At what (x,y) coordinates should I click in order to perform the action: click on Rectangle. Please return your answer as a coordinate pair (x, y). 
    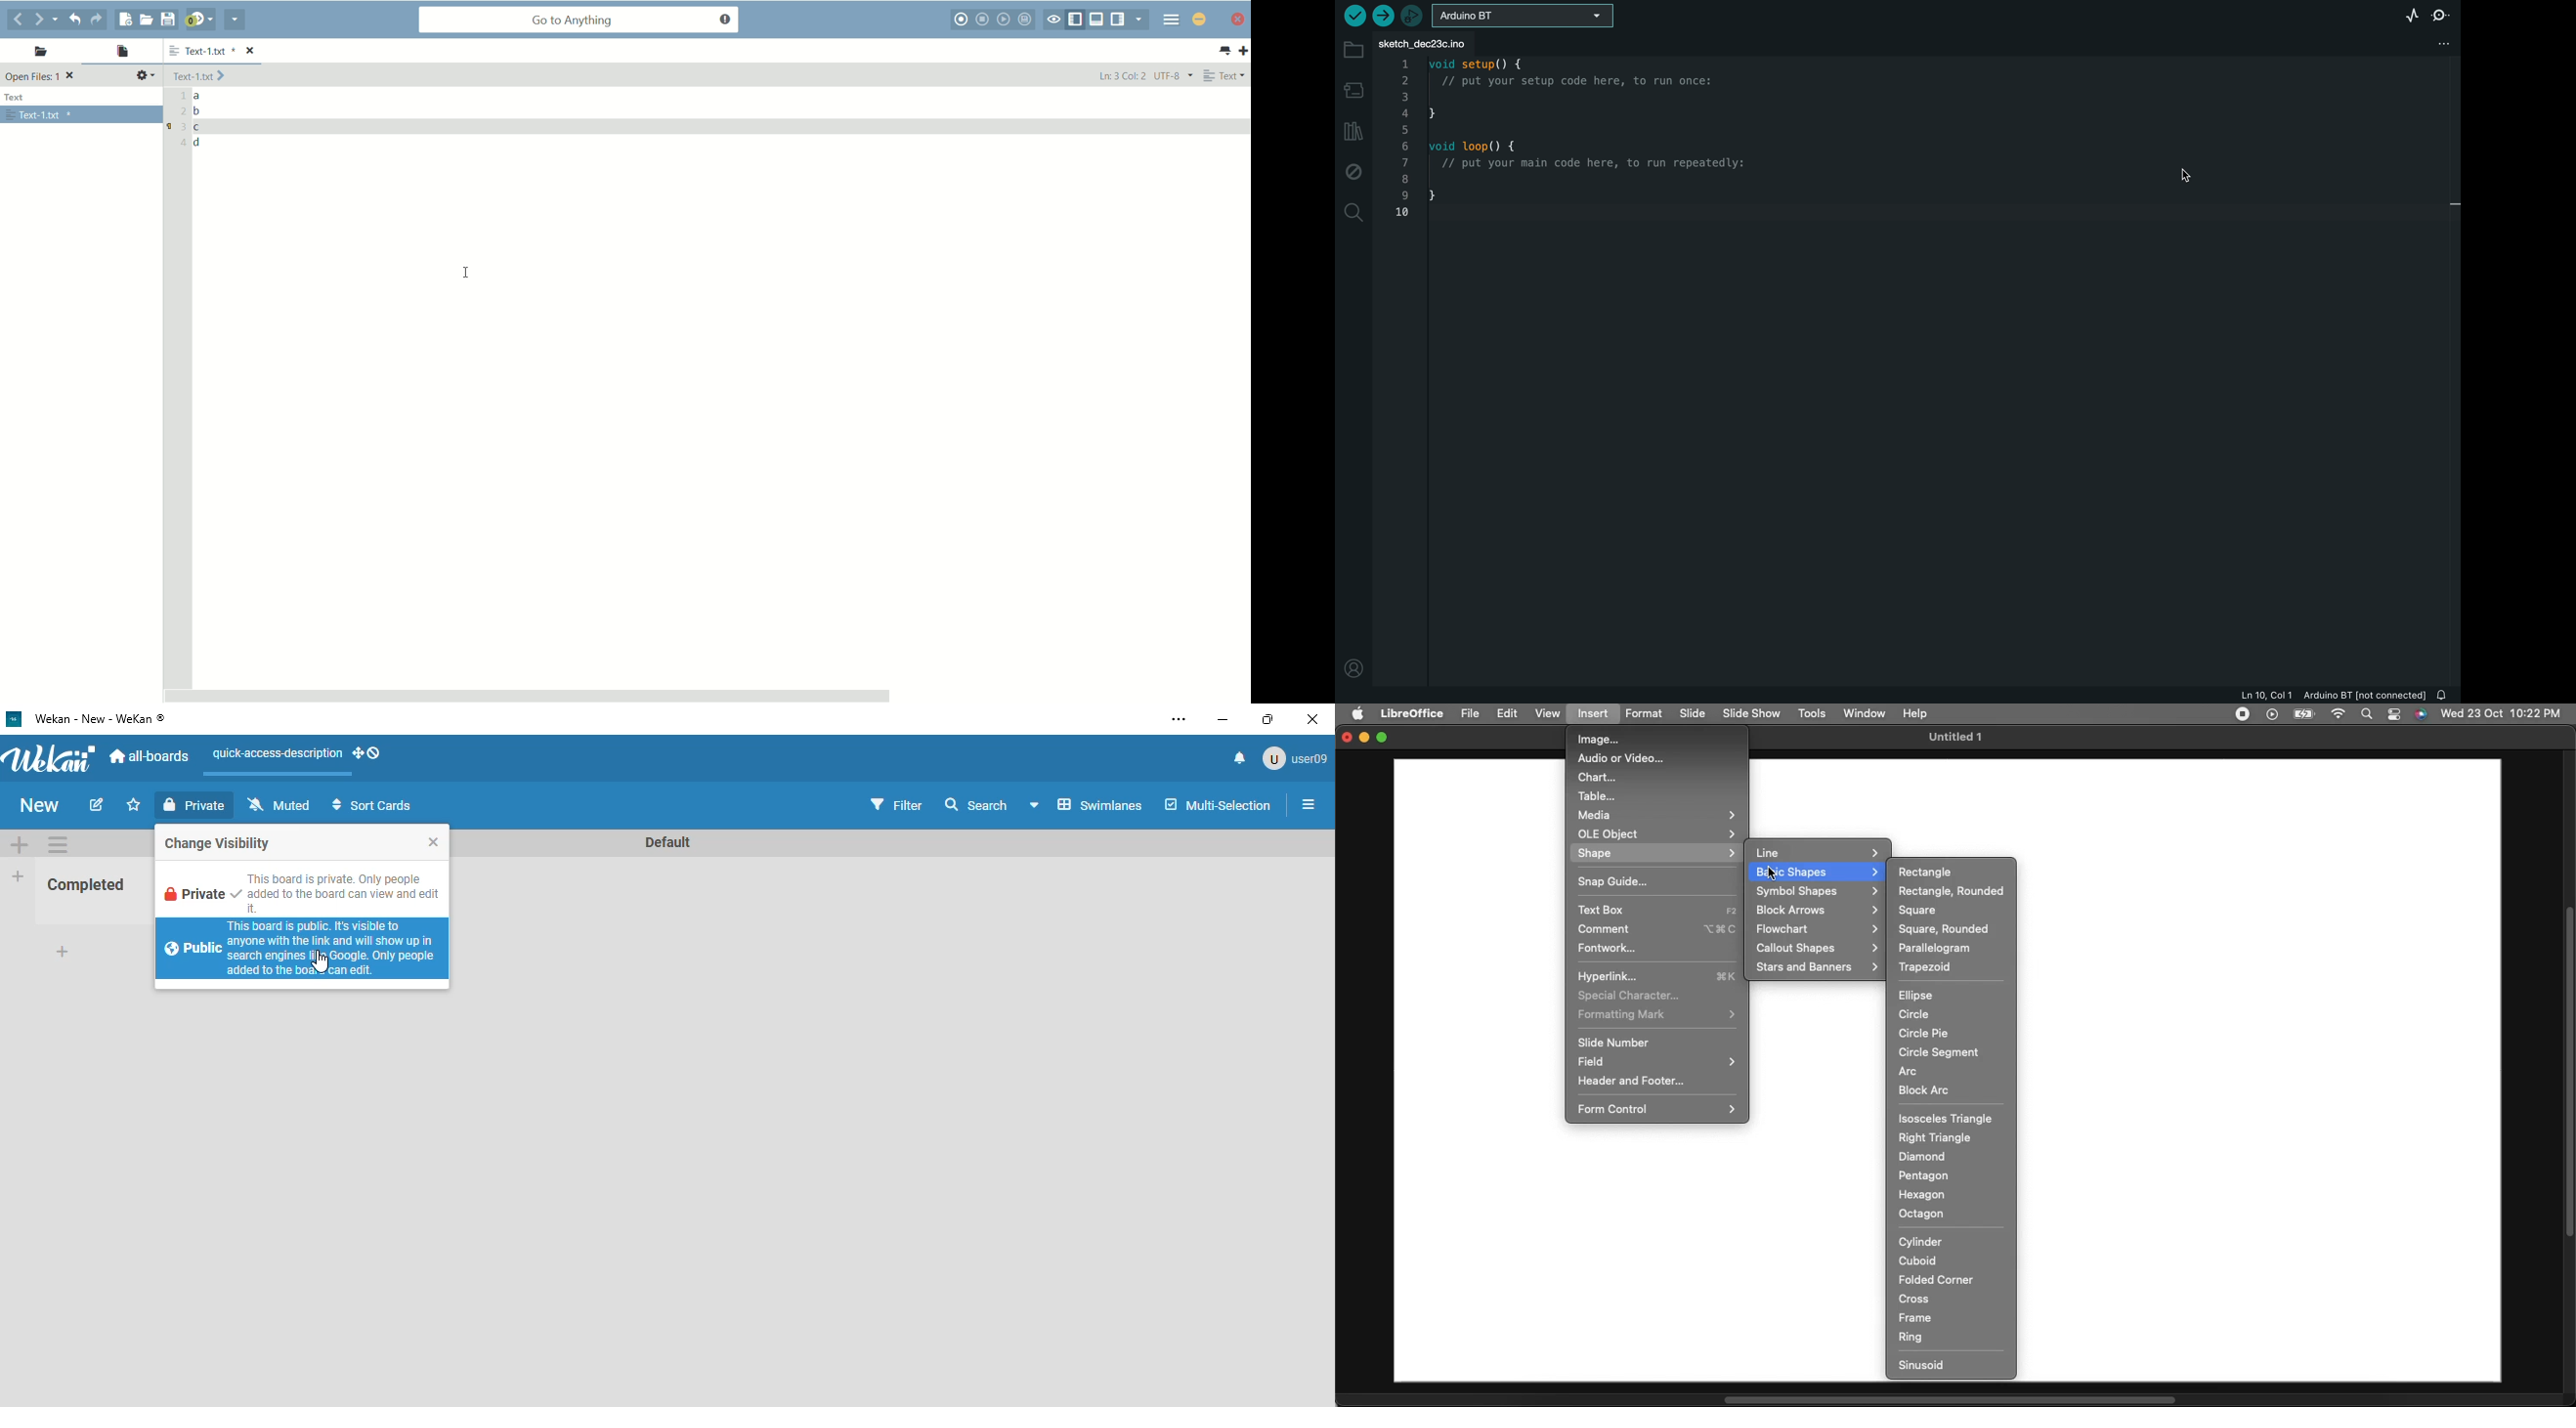
    Looking at the image, I should click on (1954, 871).